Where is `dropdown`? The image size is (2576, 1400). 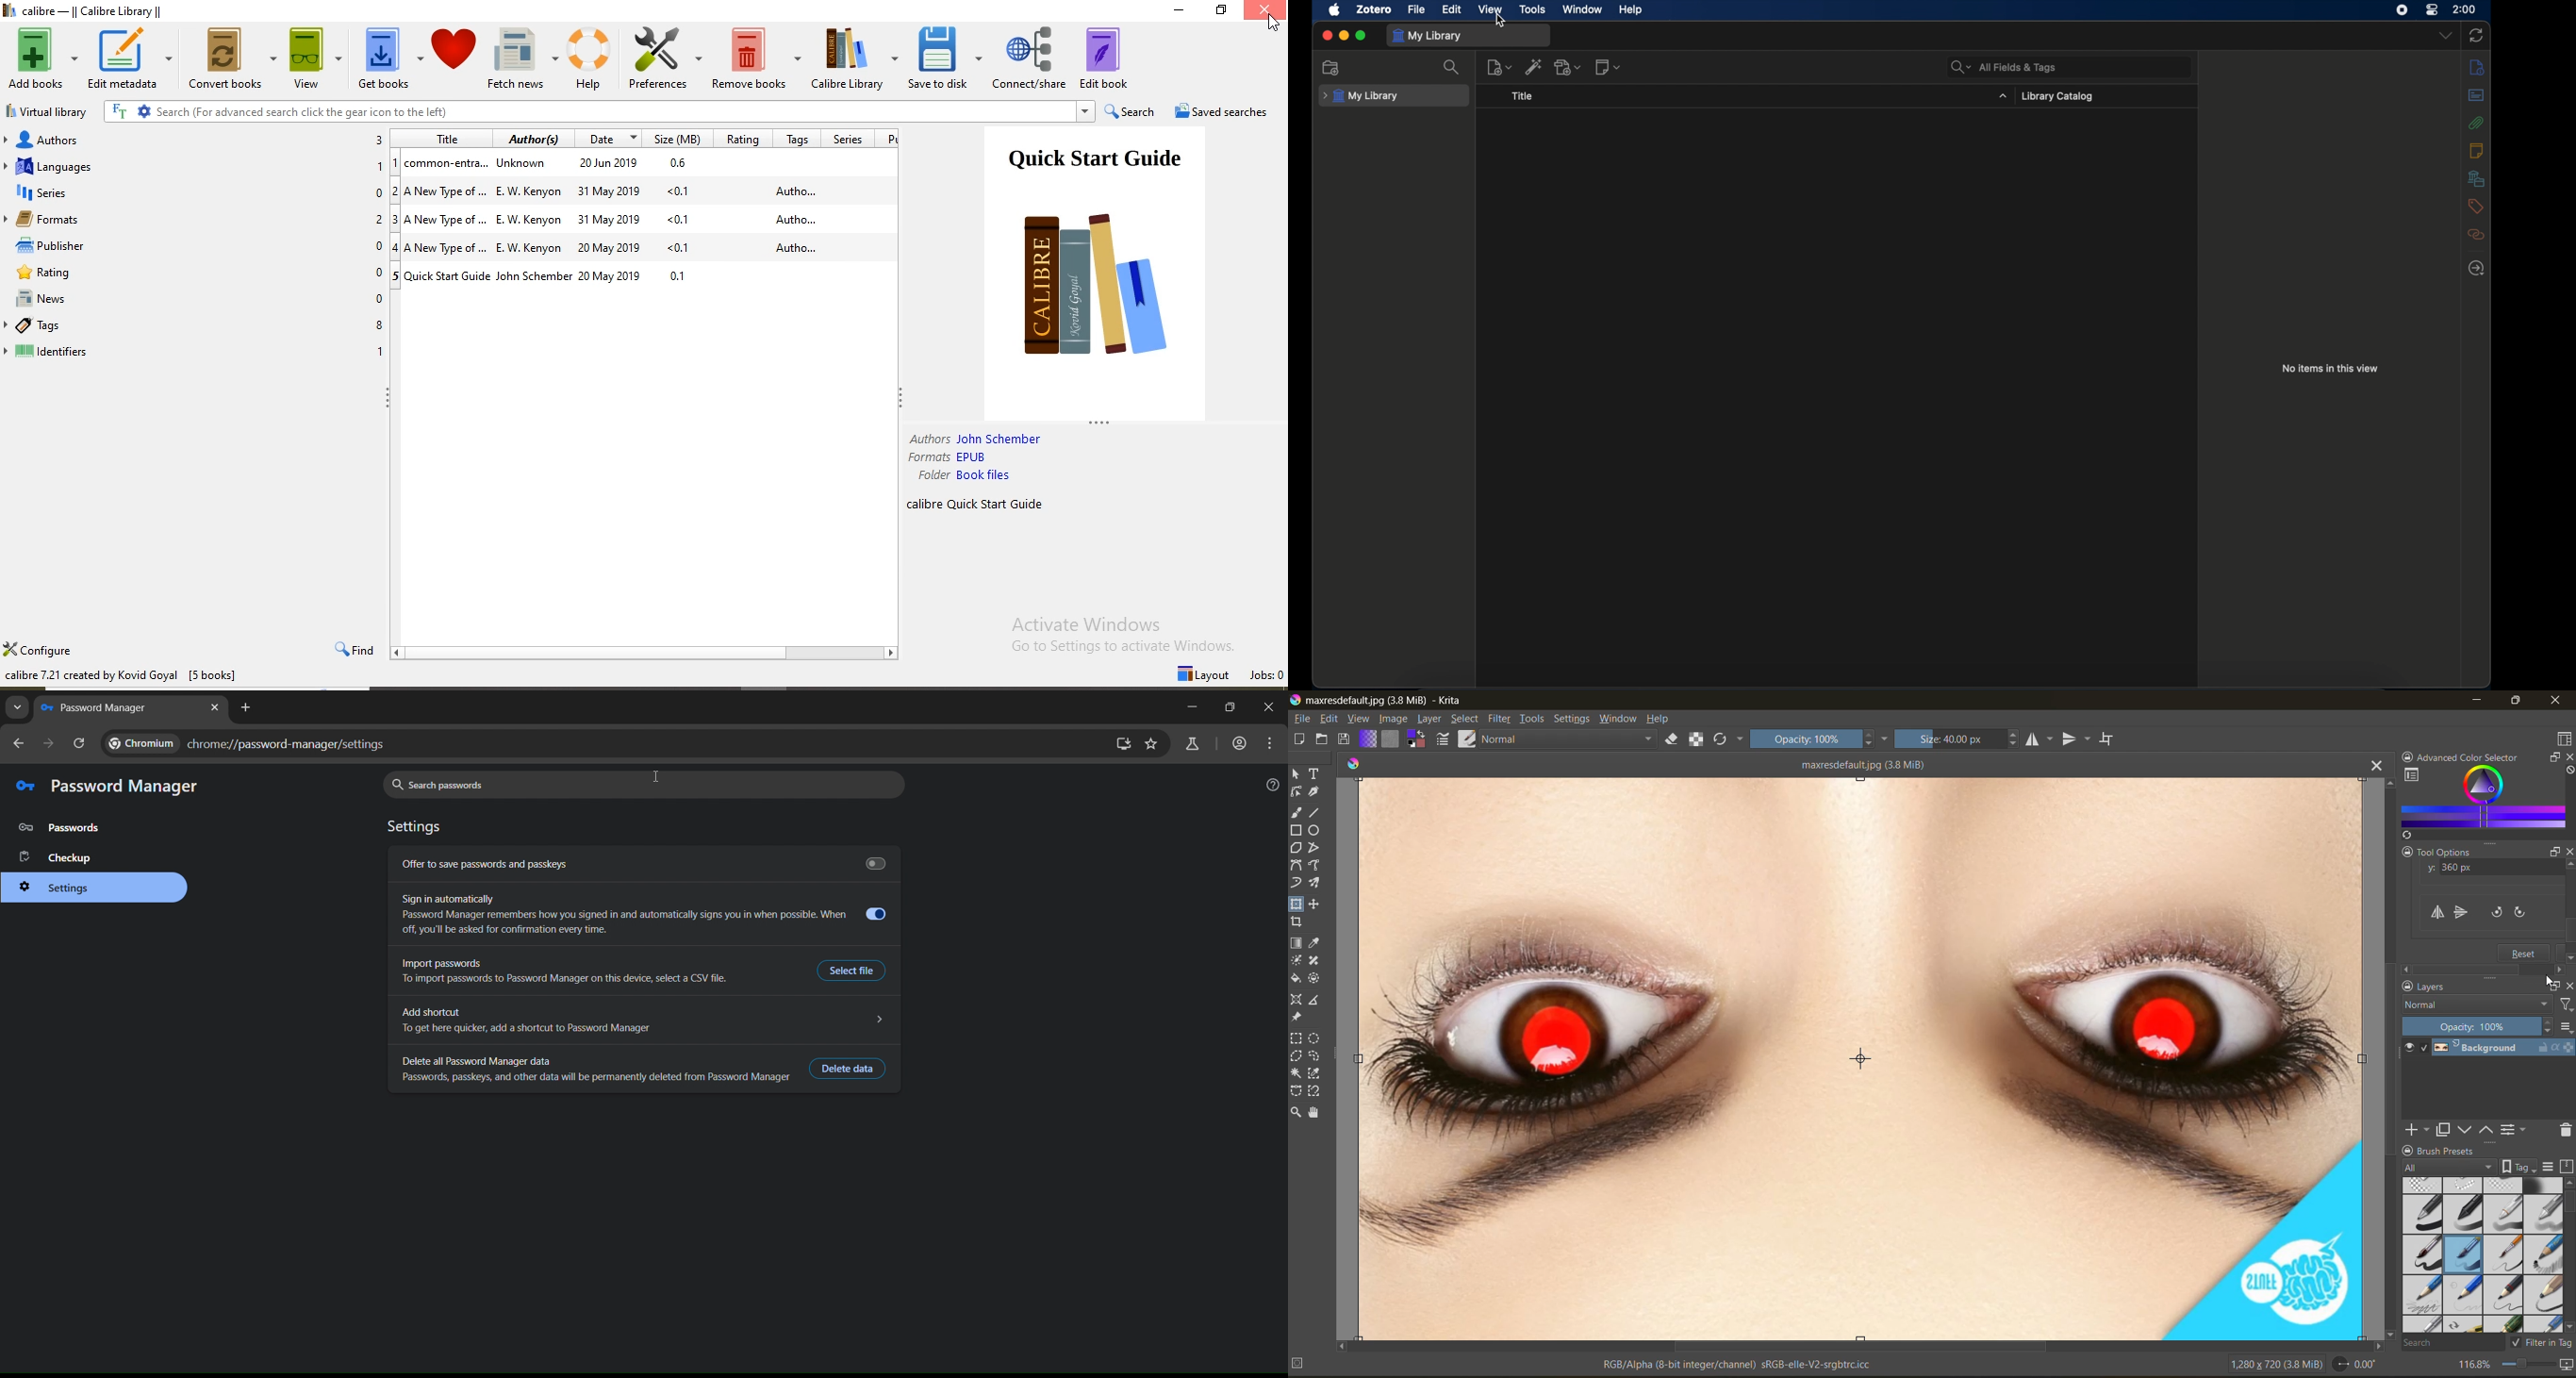 dropdown is located at coordinates (2002, 97).